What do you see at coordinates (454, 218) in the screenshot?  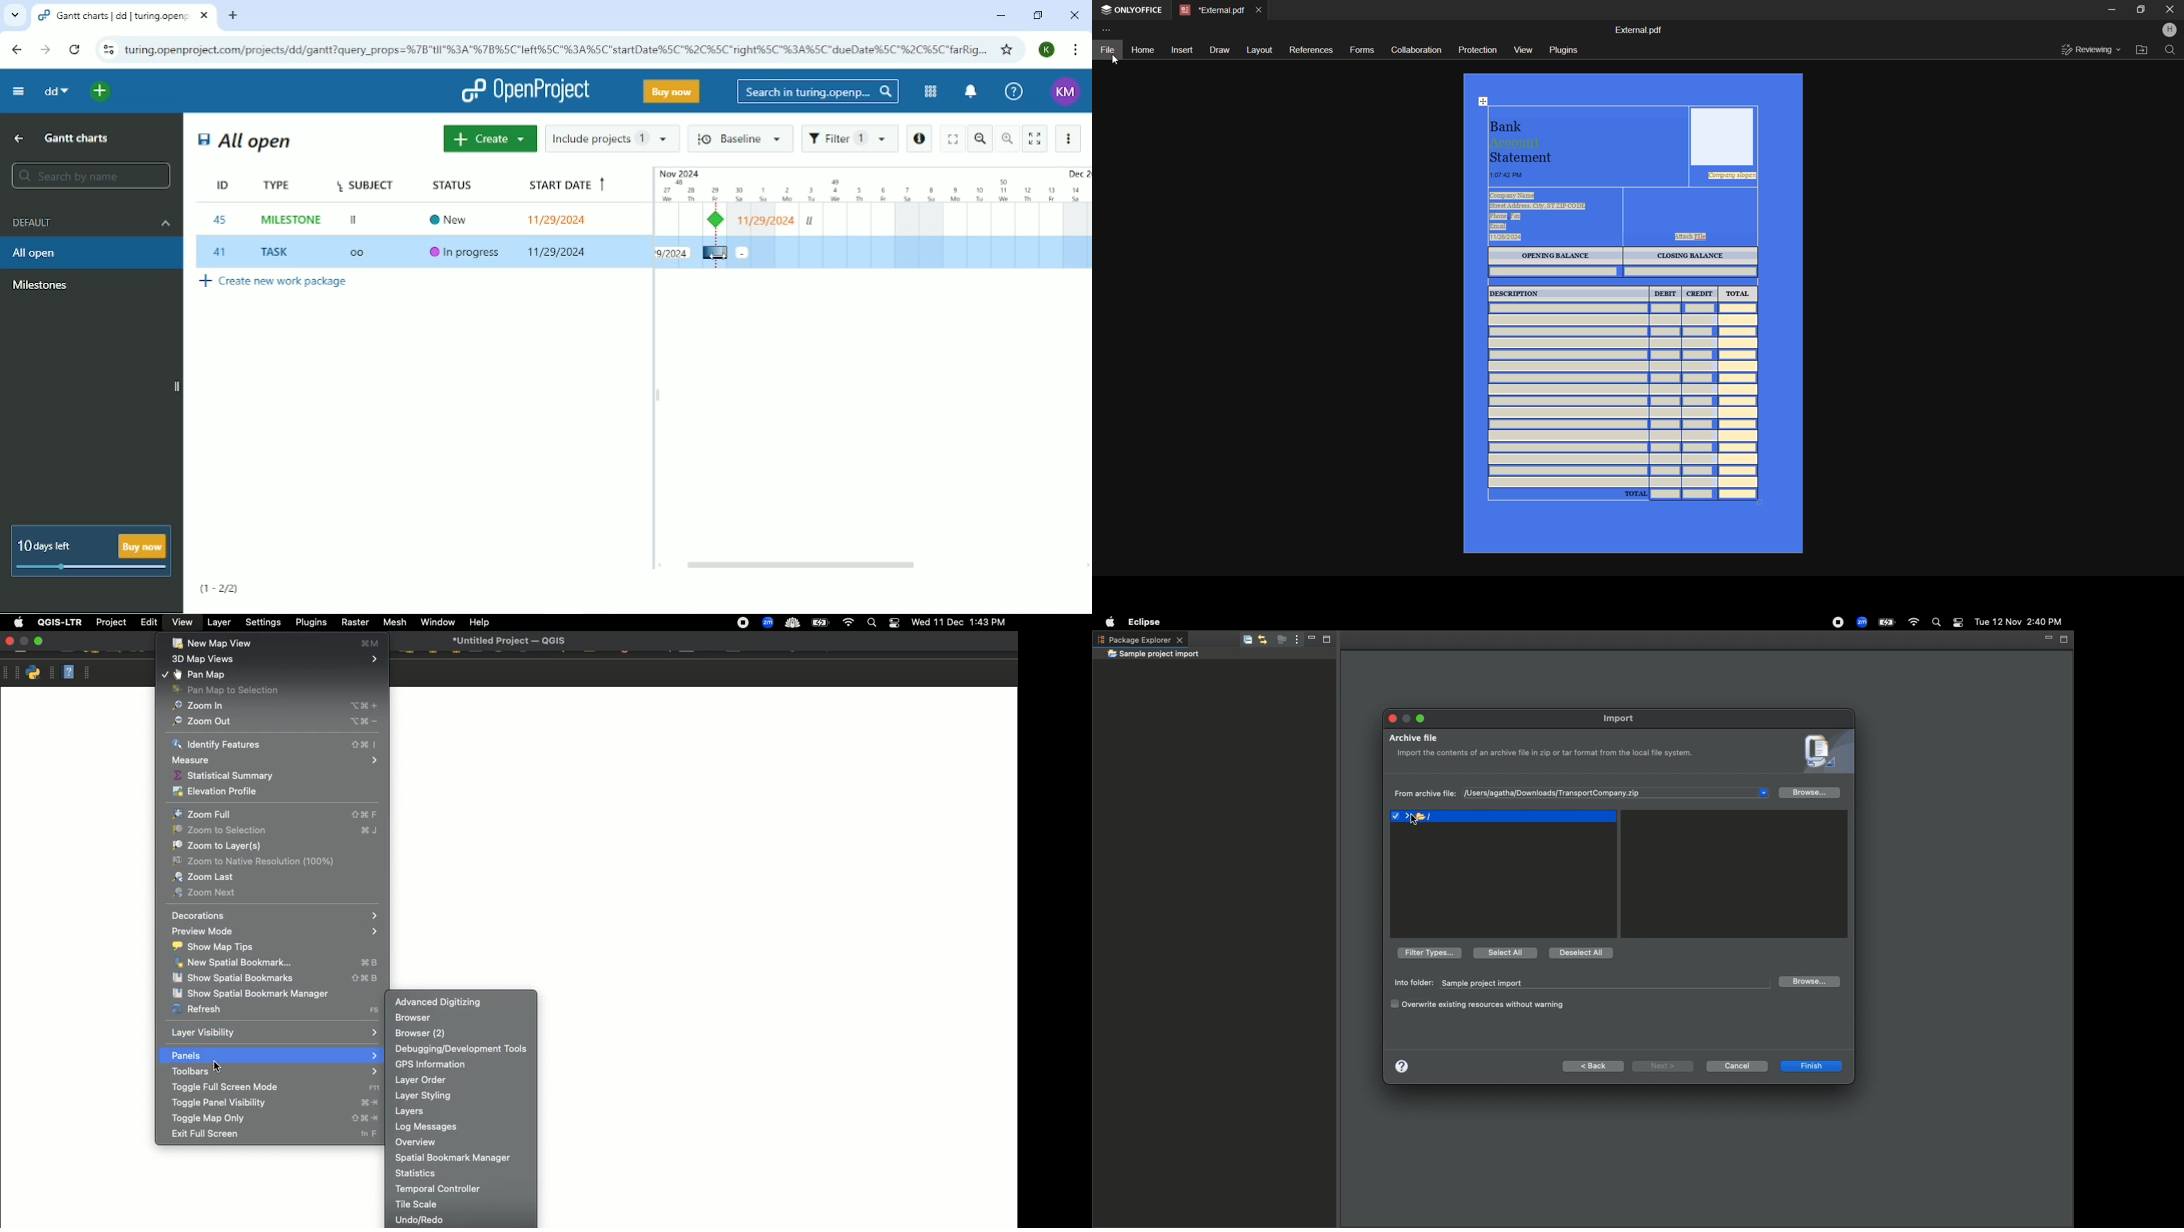 I see `New` at bounding box center [454, 218].